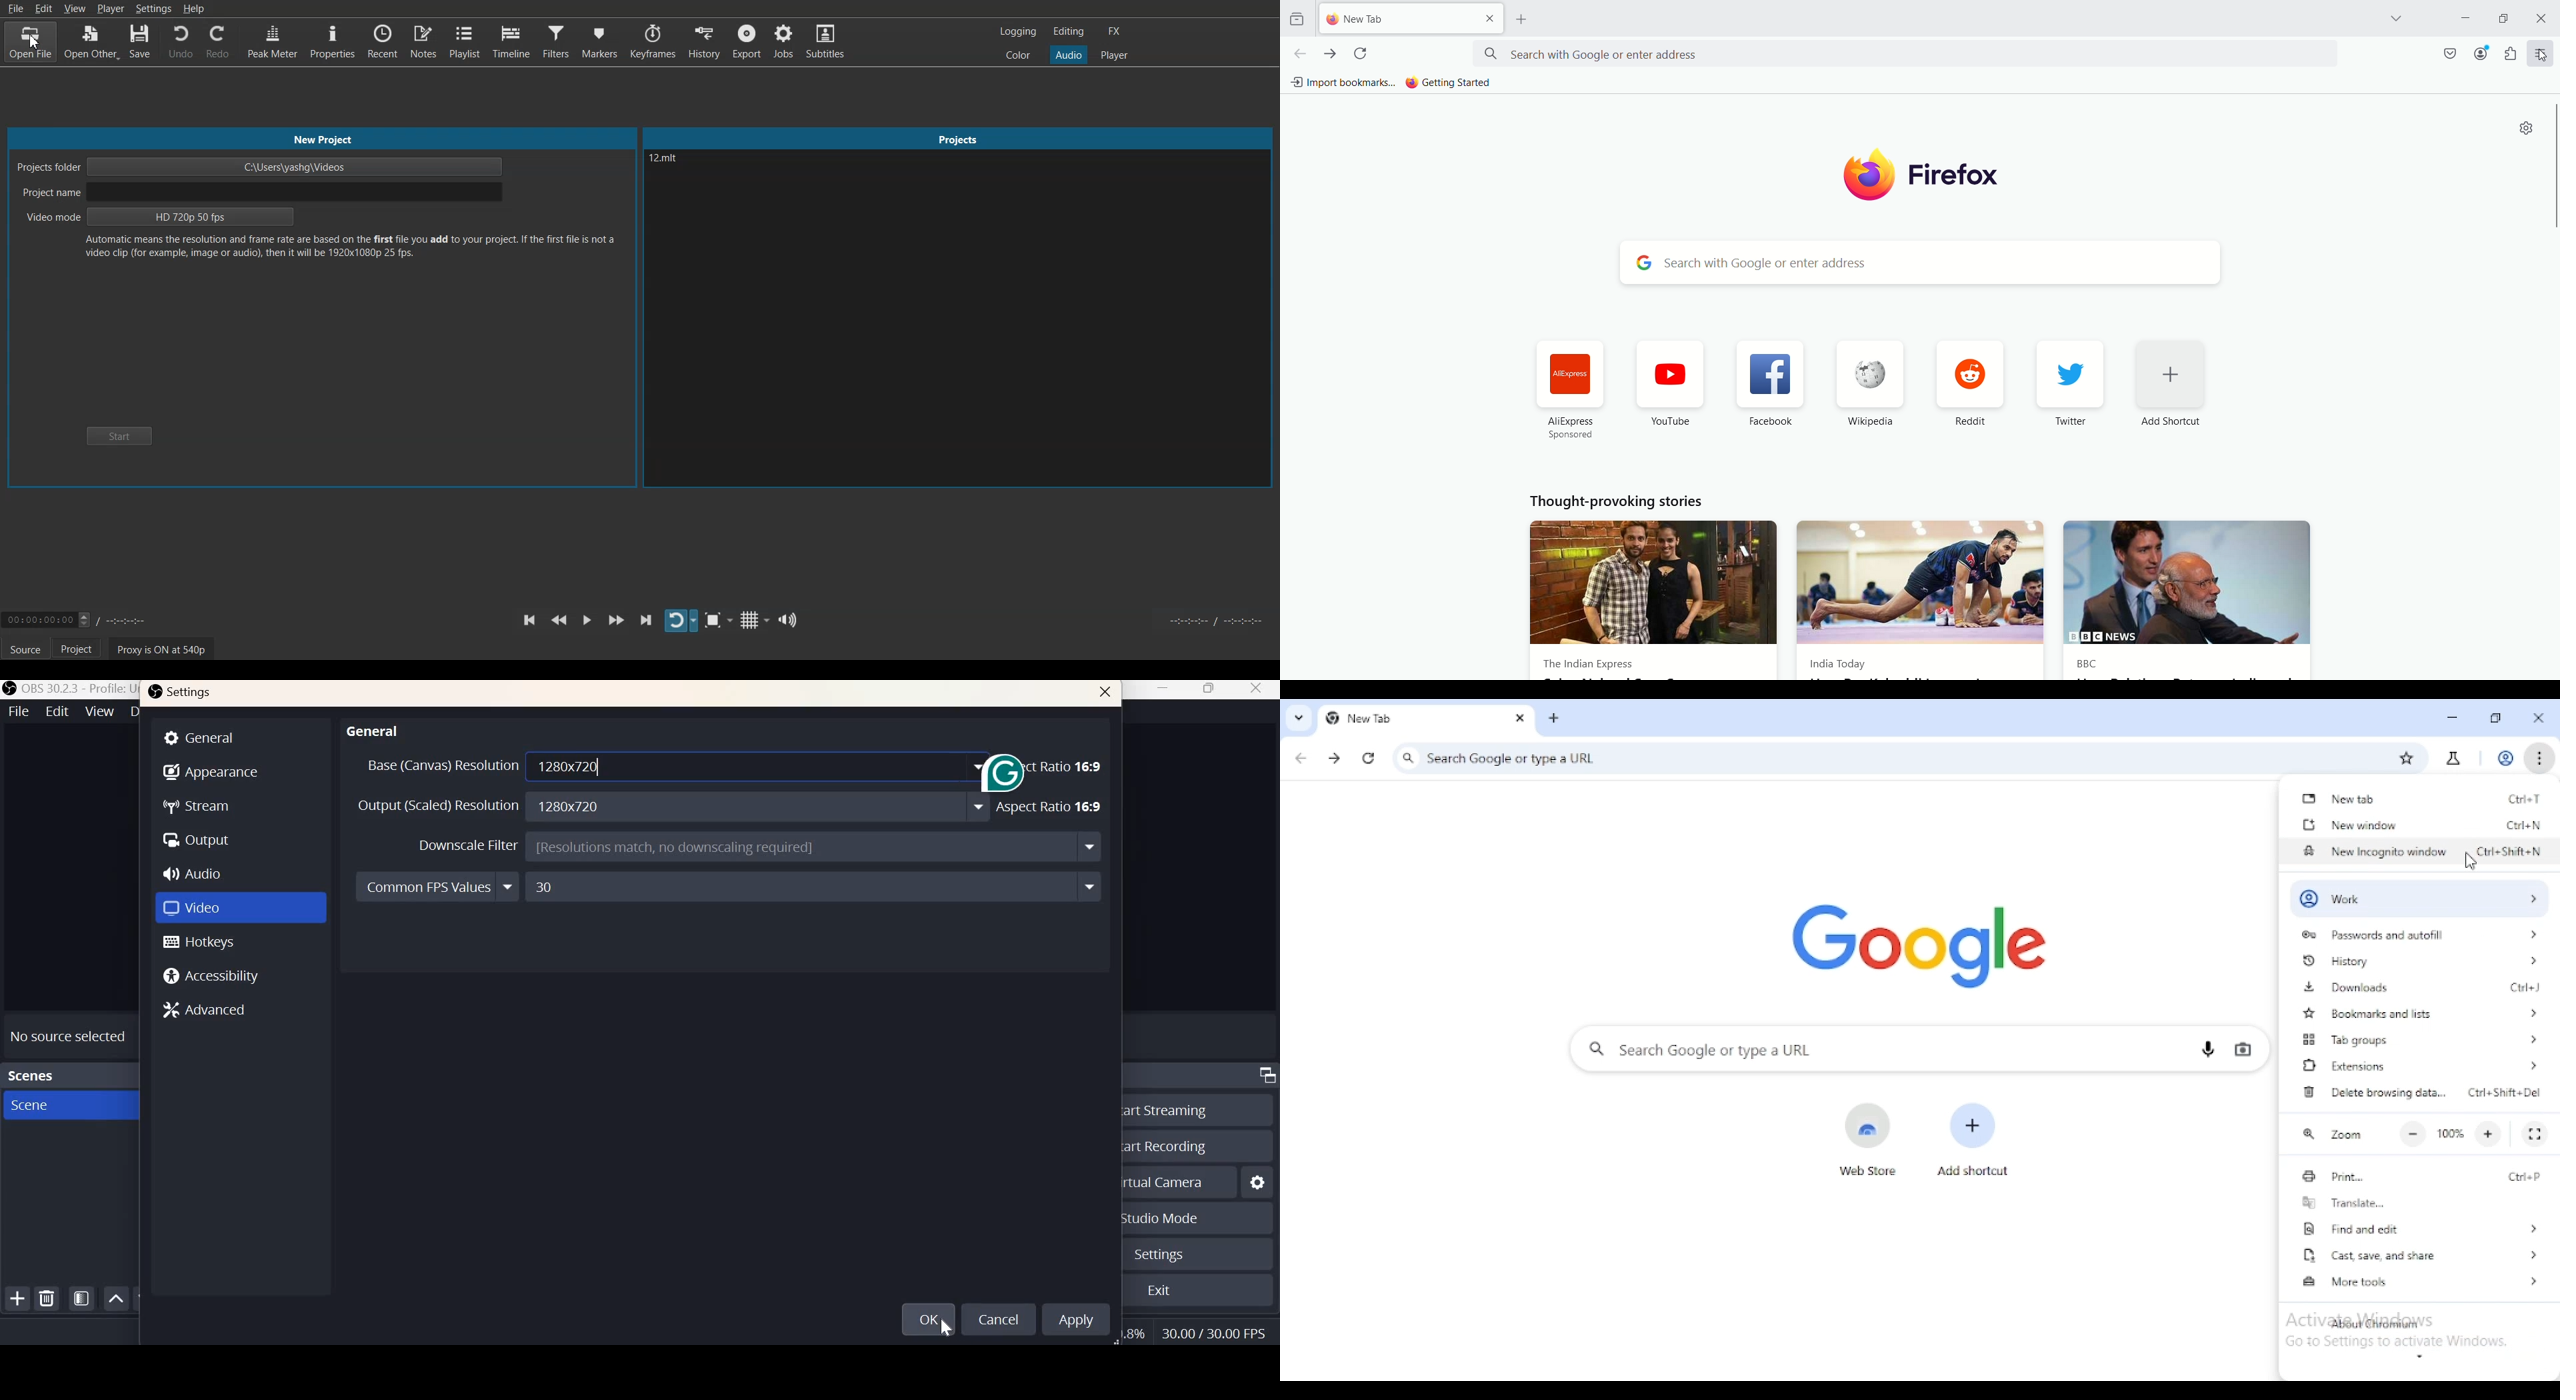  What do you see at coordinates (943, 1326) in the screenshot?
I see `cursor` at bounding box center [943, 1326].